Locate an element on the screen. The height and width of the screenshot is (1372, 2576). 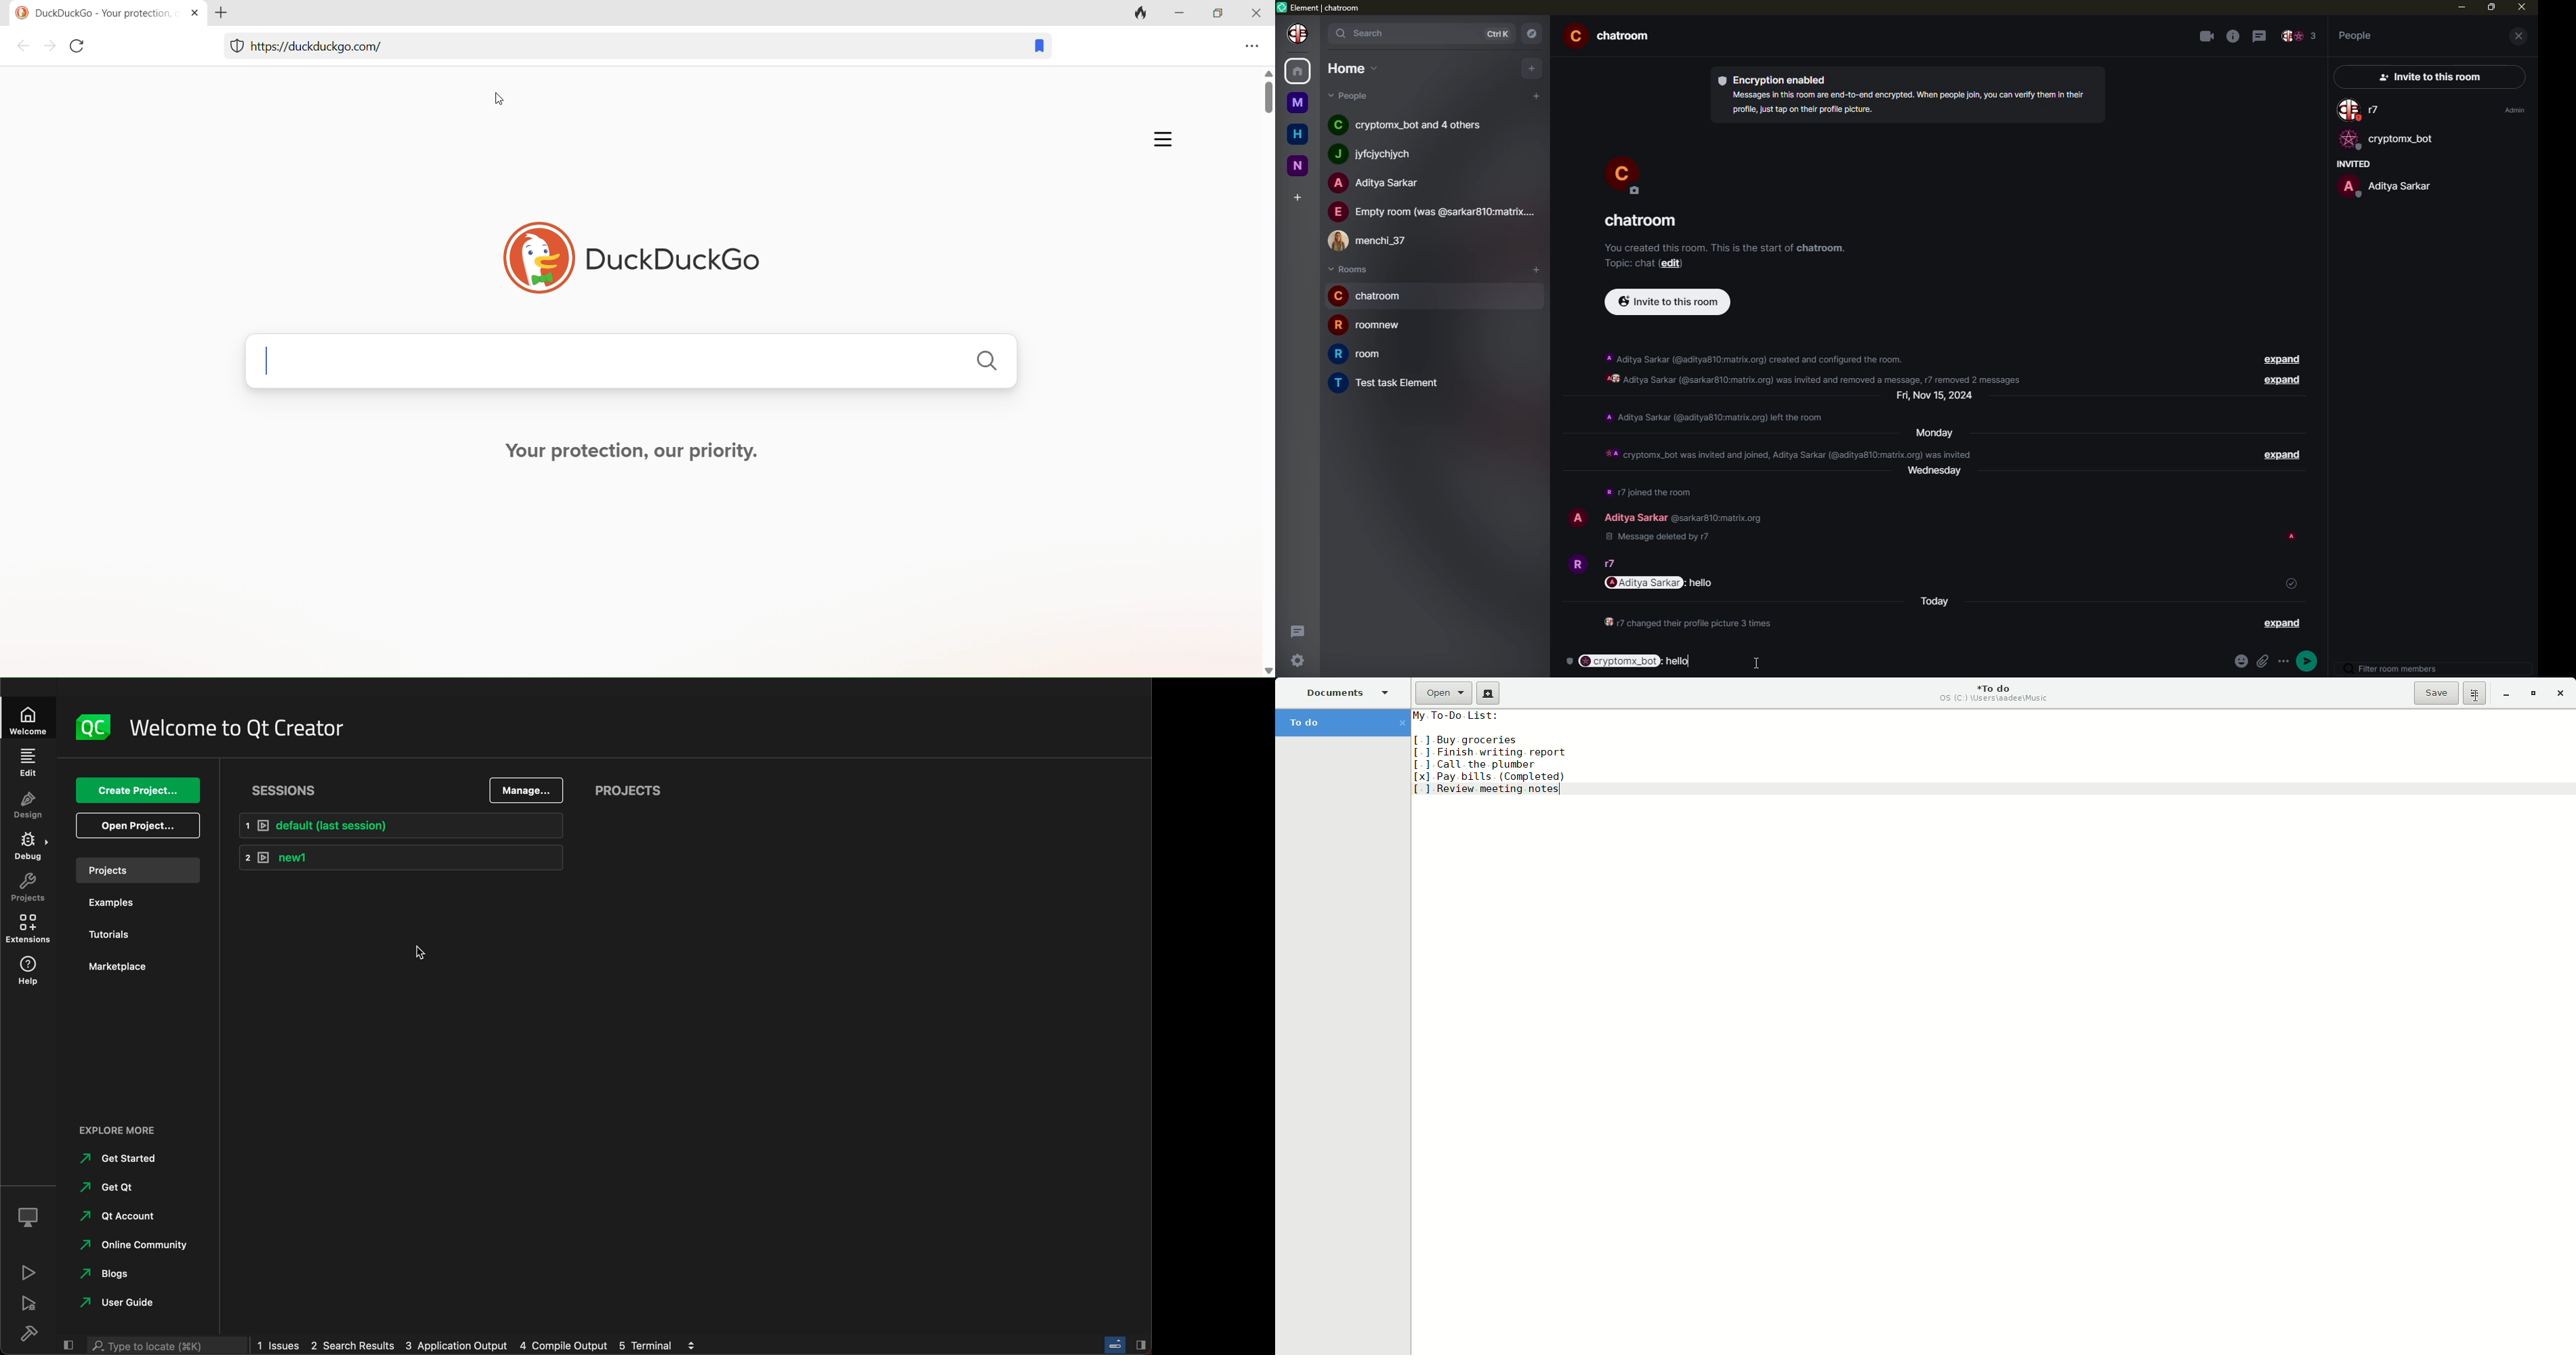
people is located at coordinates (2357, 35).